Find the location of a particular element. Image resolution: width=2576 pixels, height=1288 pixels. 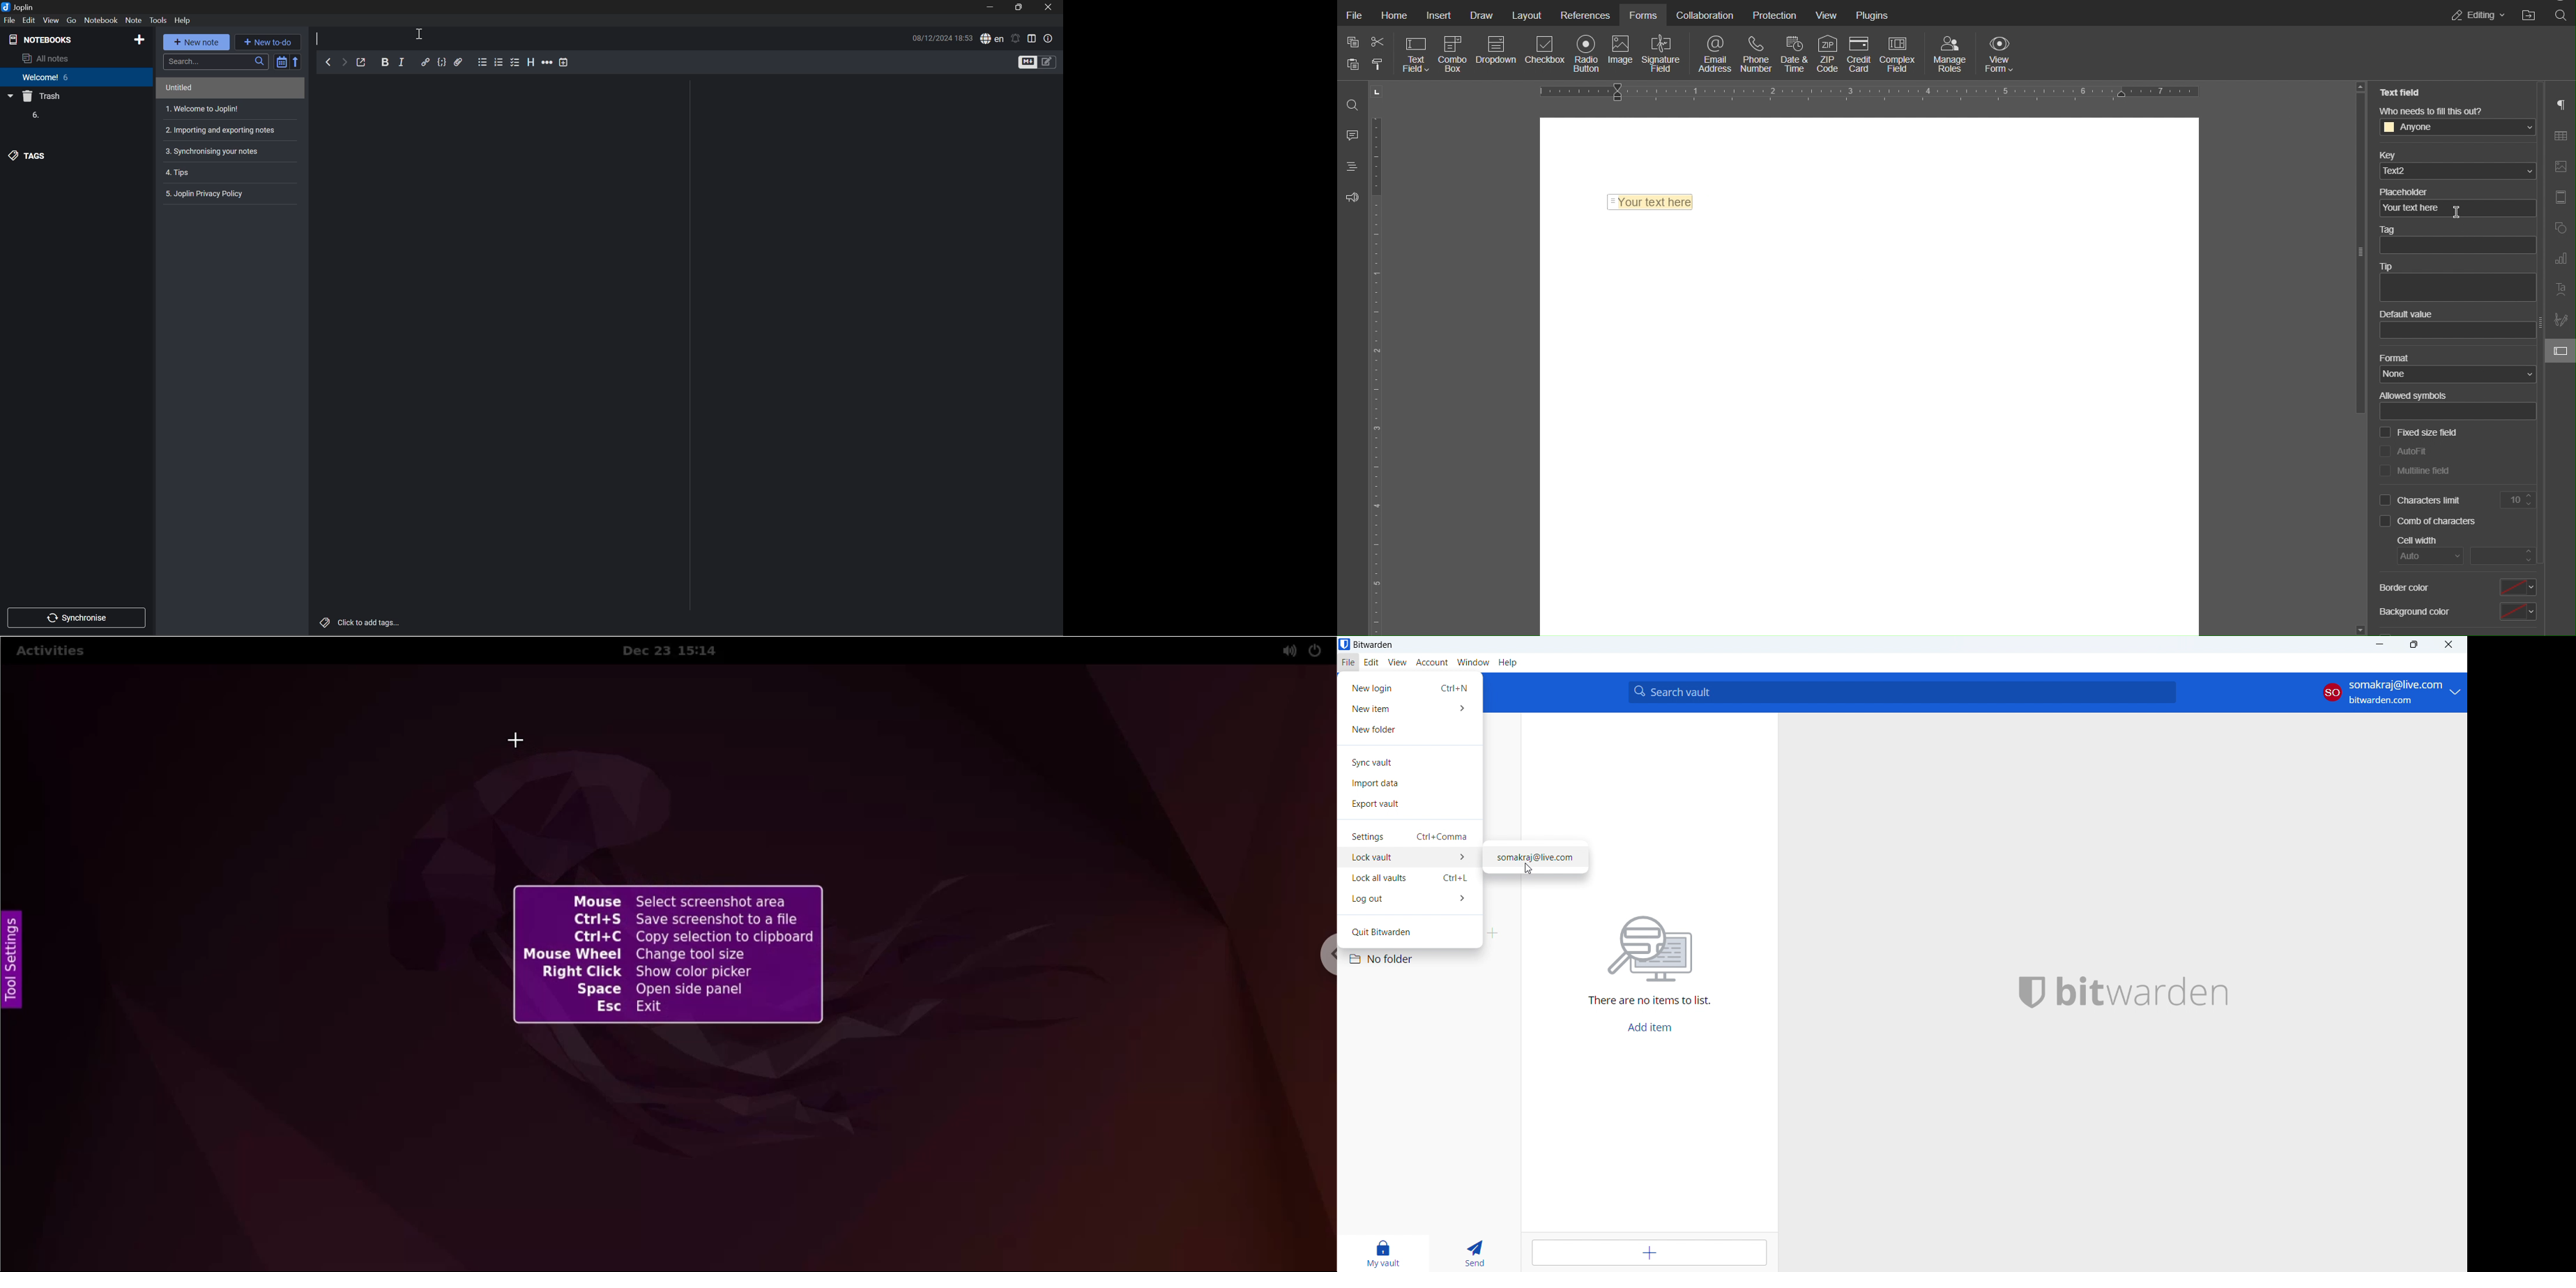

Reverse sort order is located at coordinates (298, 62).